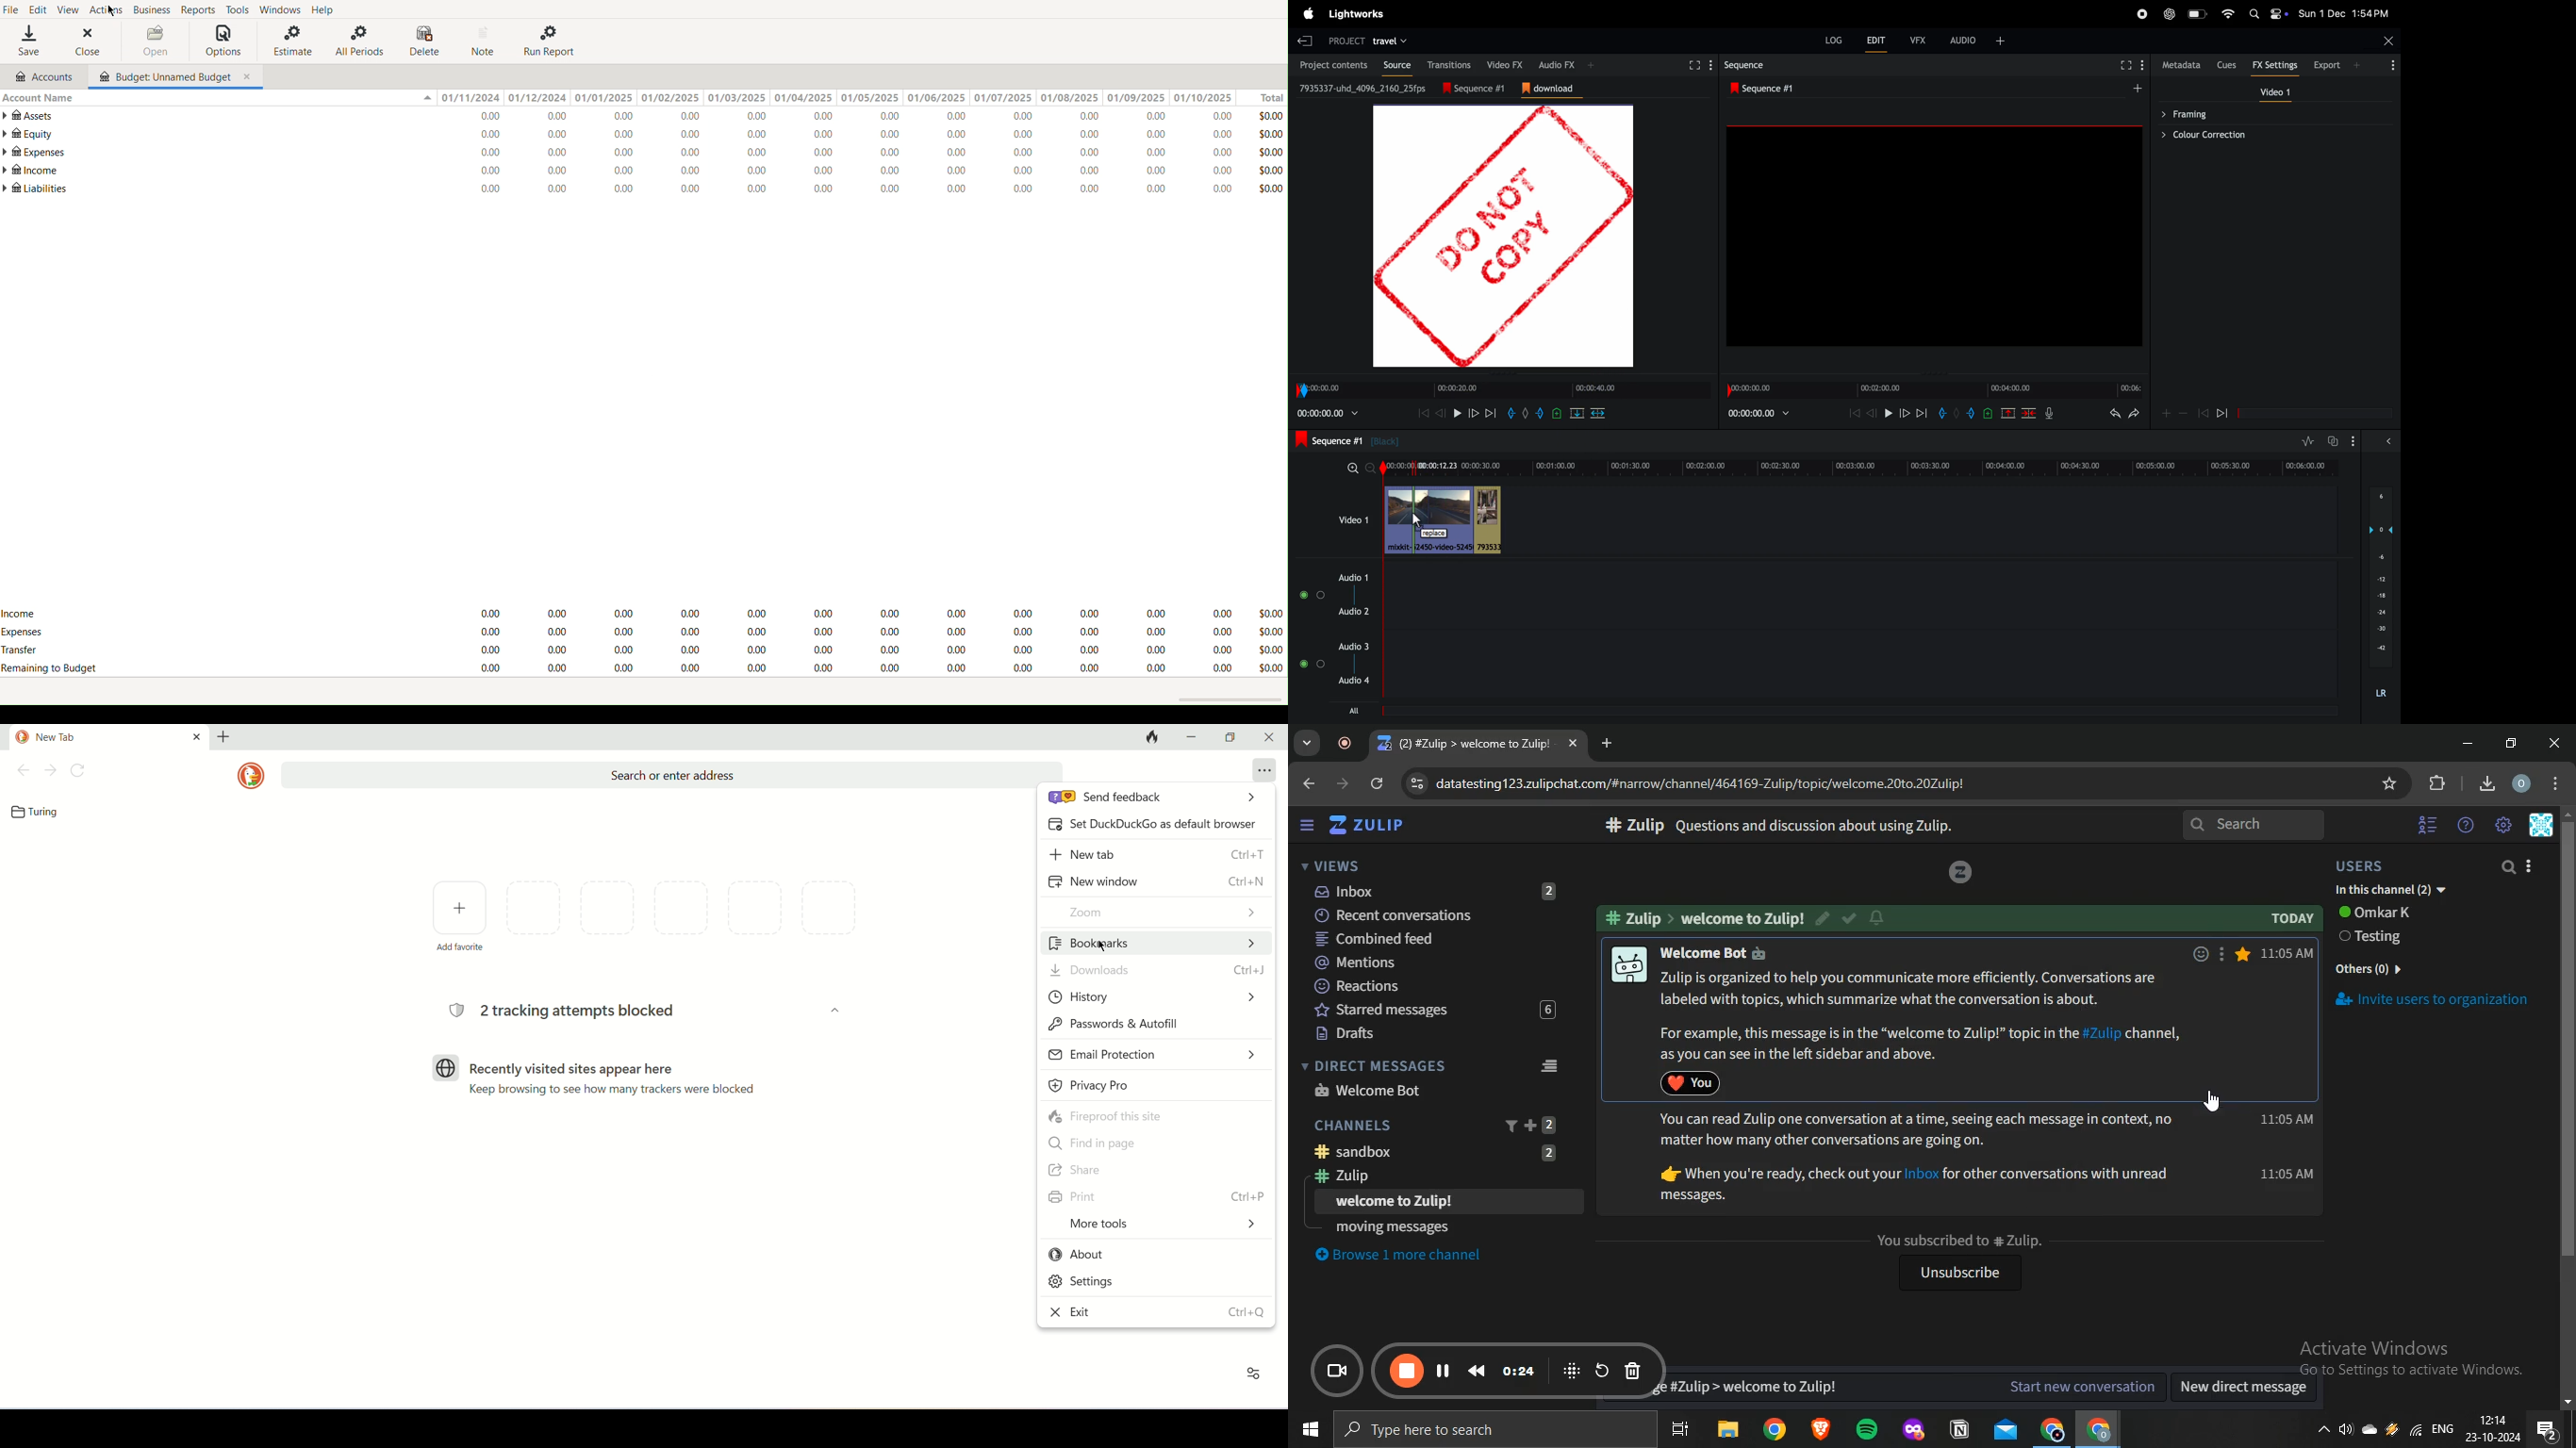 The width and height of the screenshot is (2576, 1456). I want to click on sidebar, so click(1307, 826).